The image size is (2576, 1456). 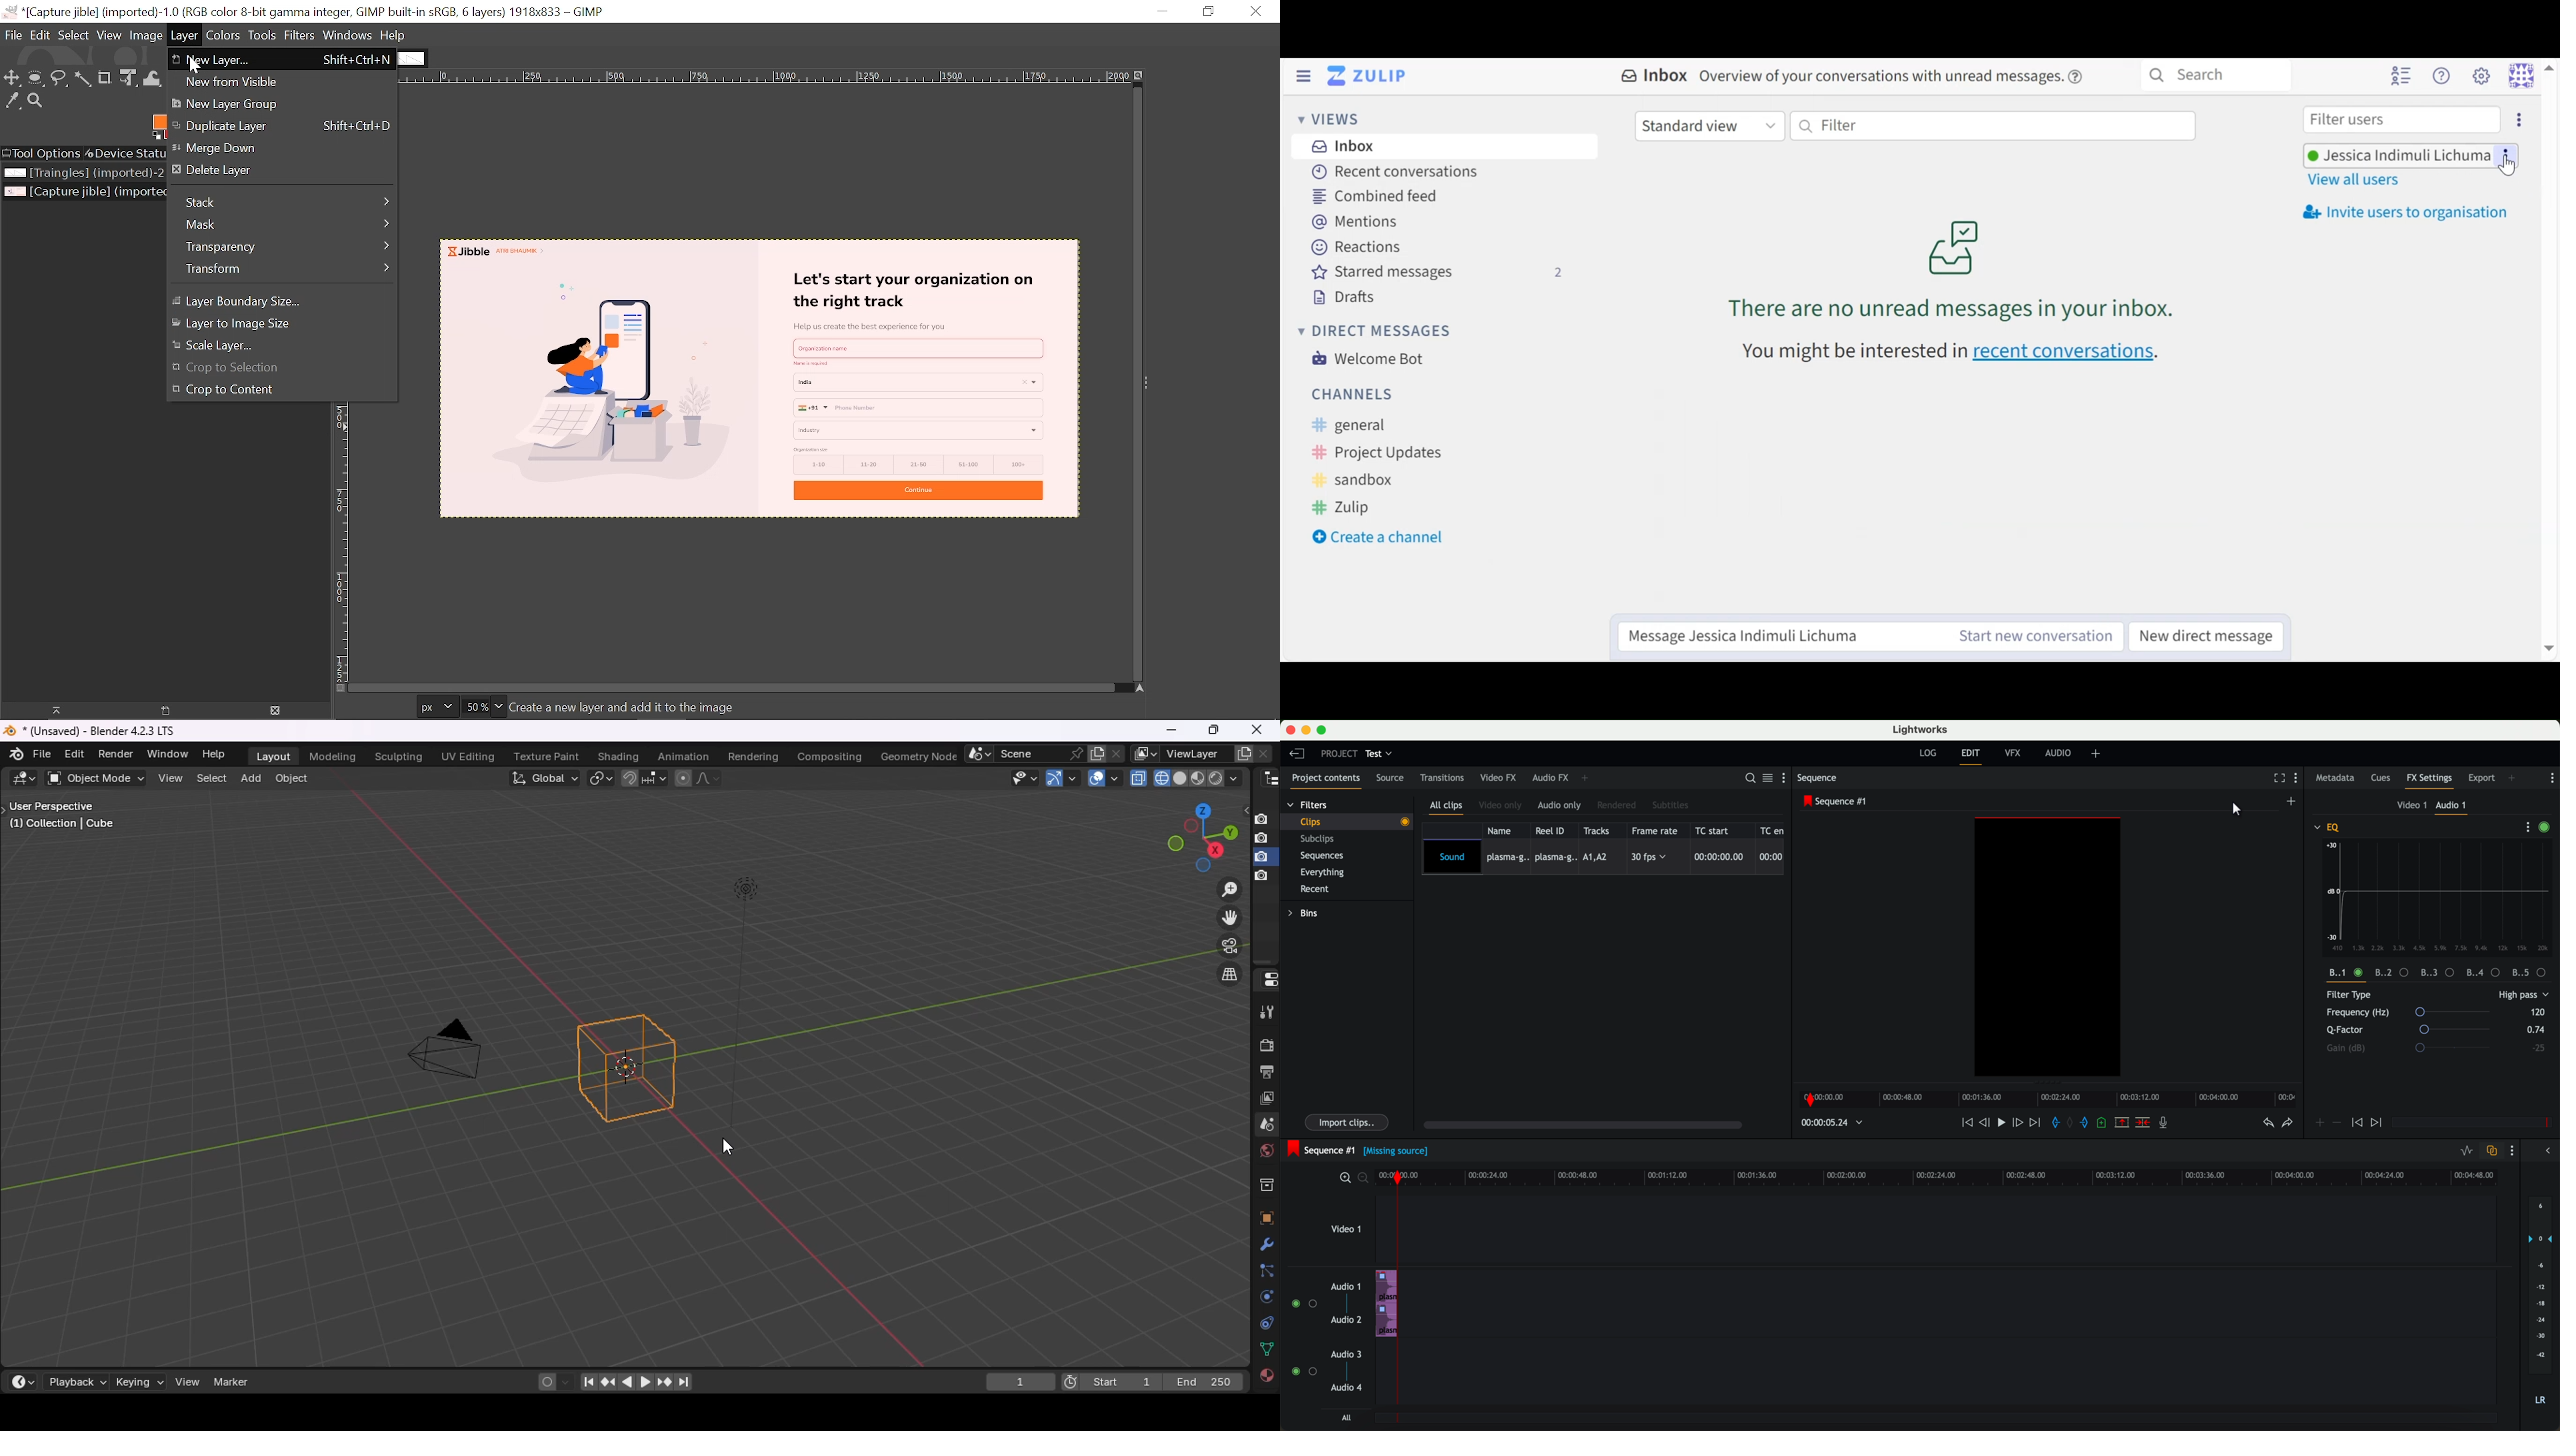 I want to click on Channels, so click(x=1353, y=393).